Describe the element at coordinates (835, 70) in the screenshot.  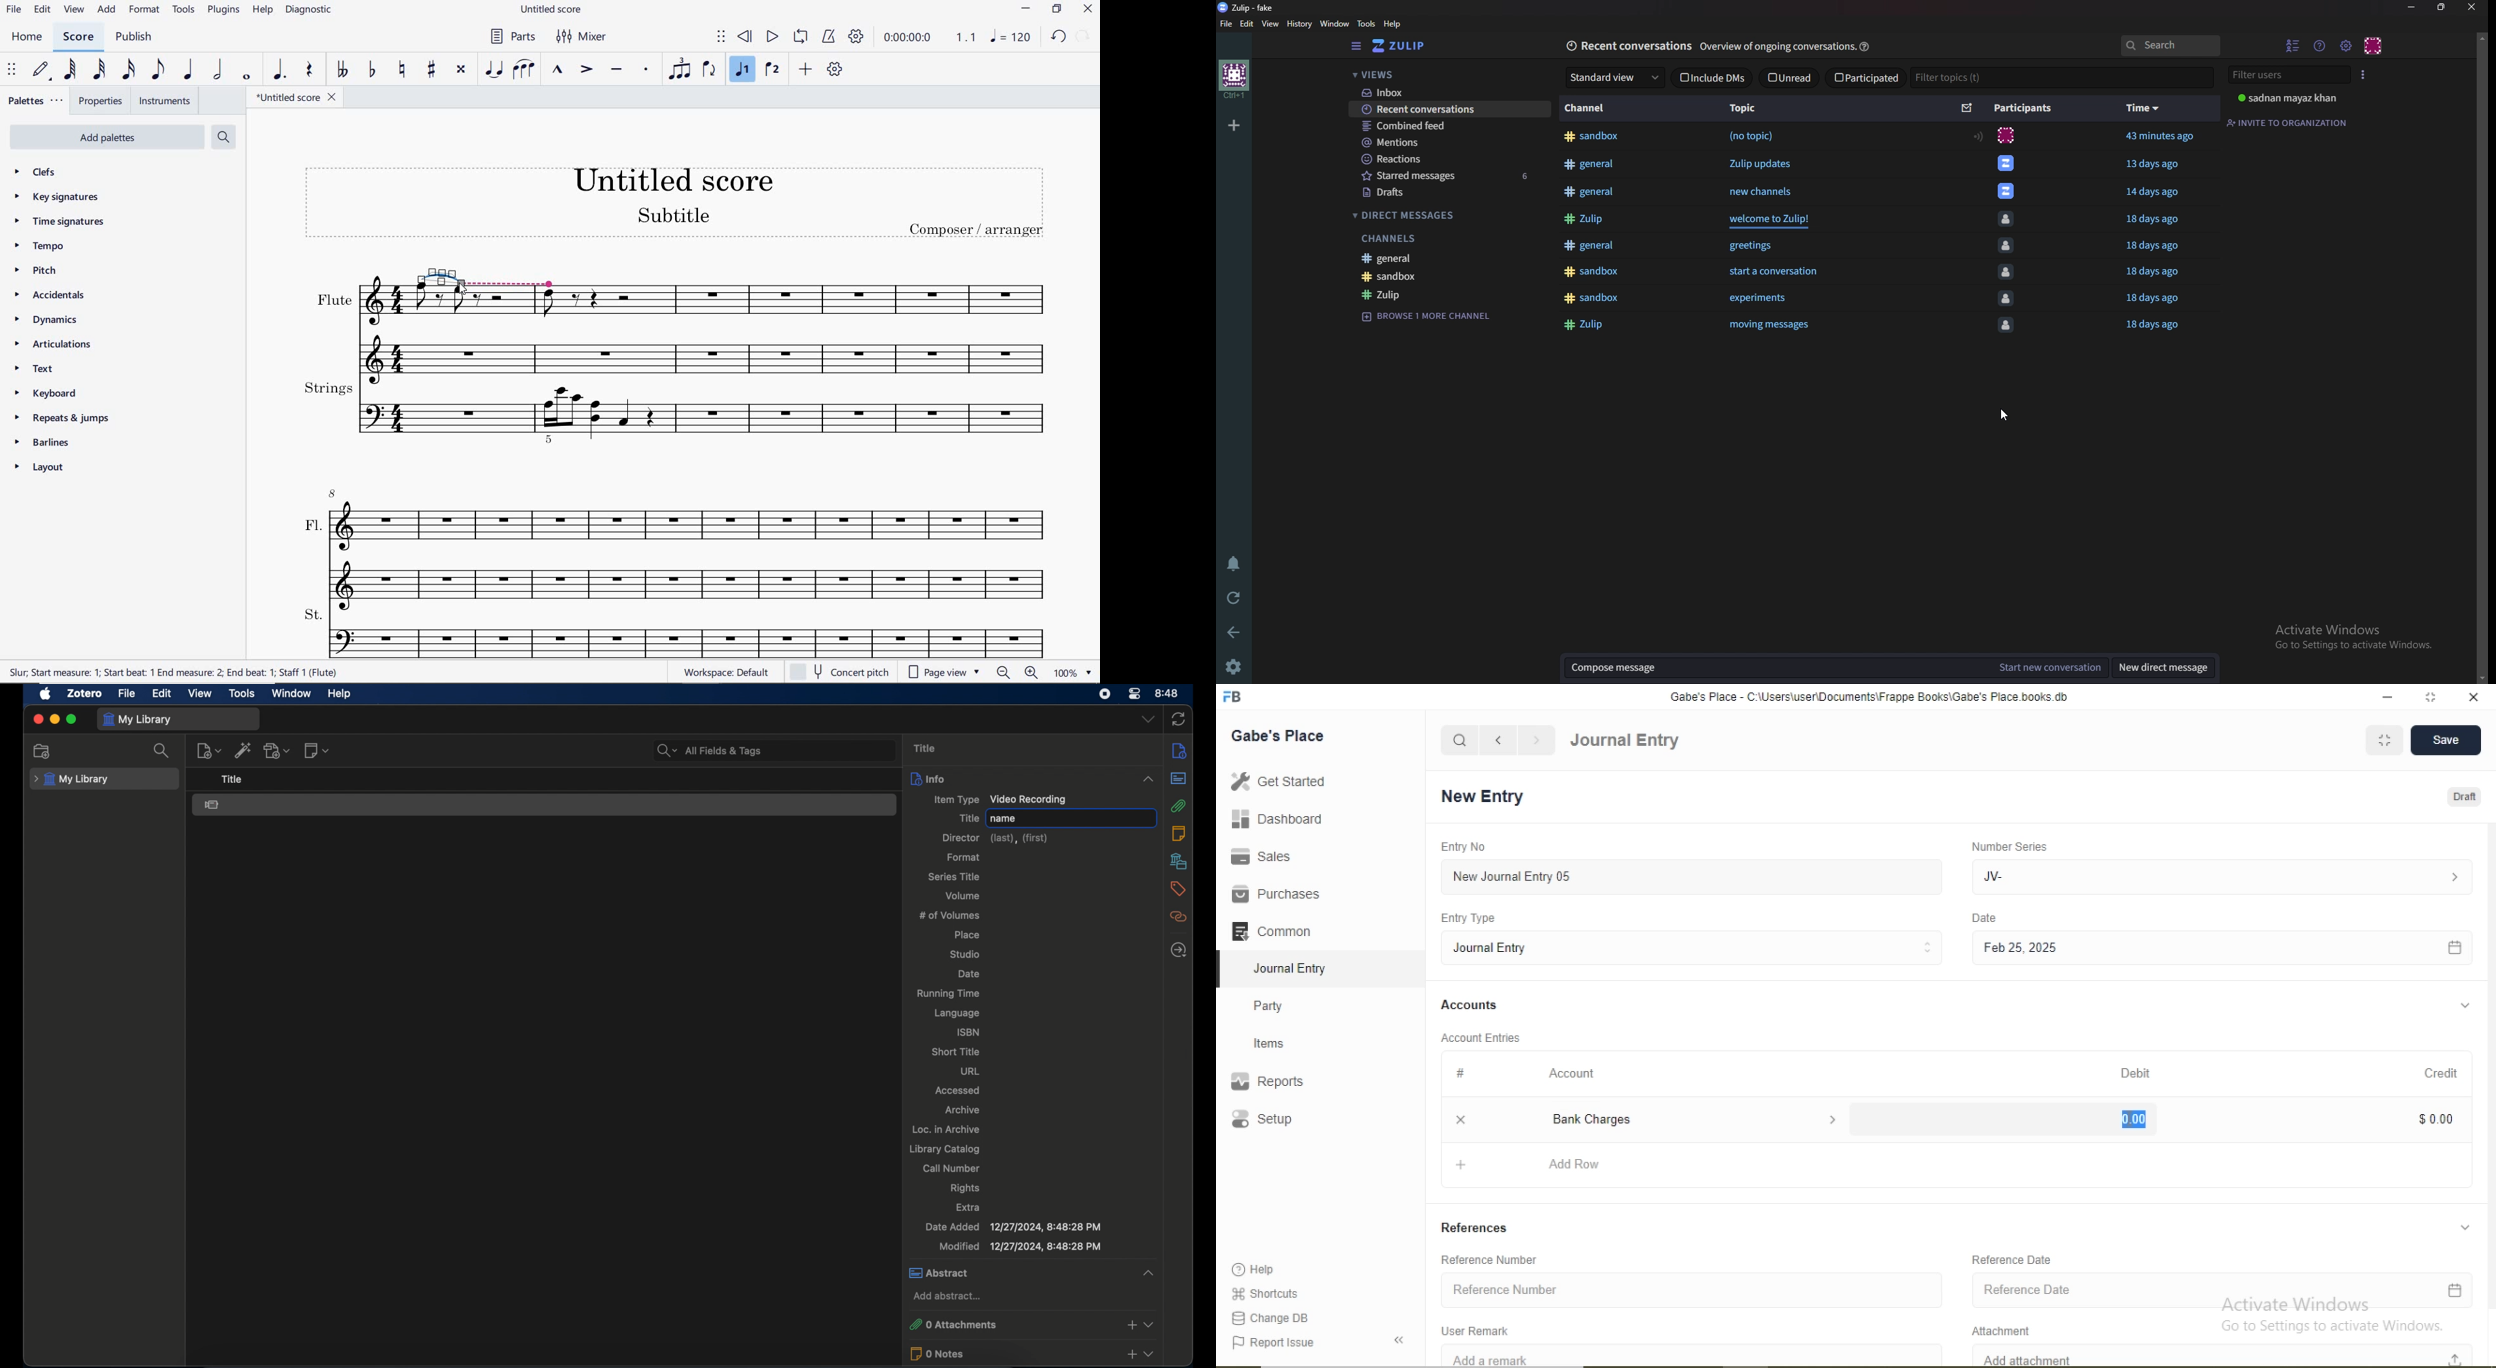
I see `CUSTOMIZE TOOLBAR` at that location.